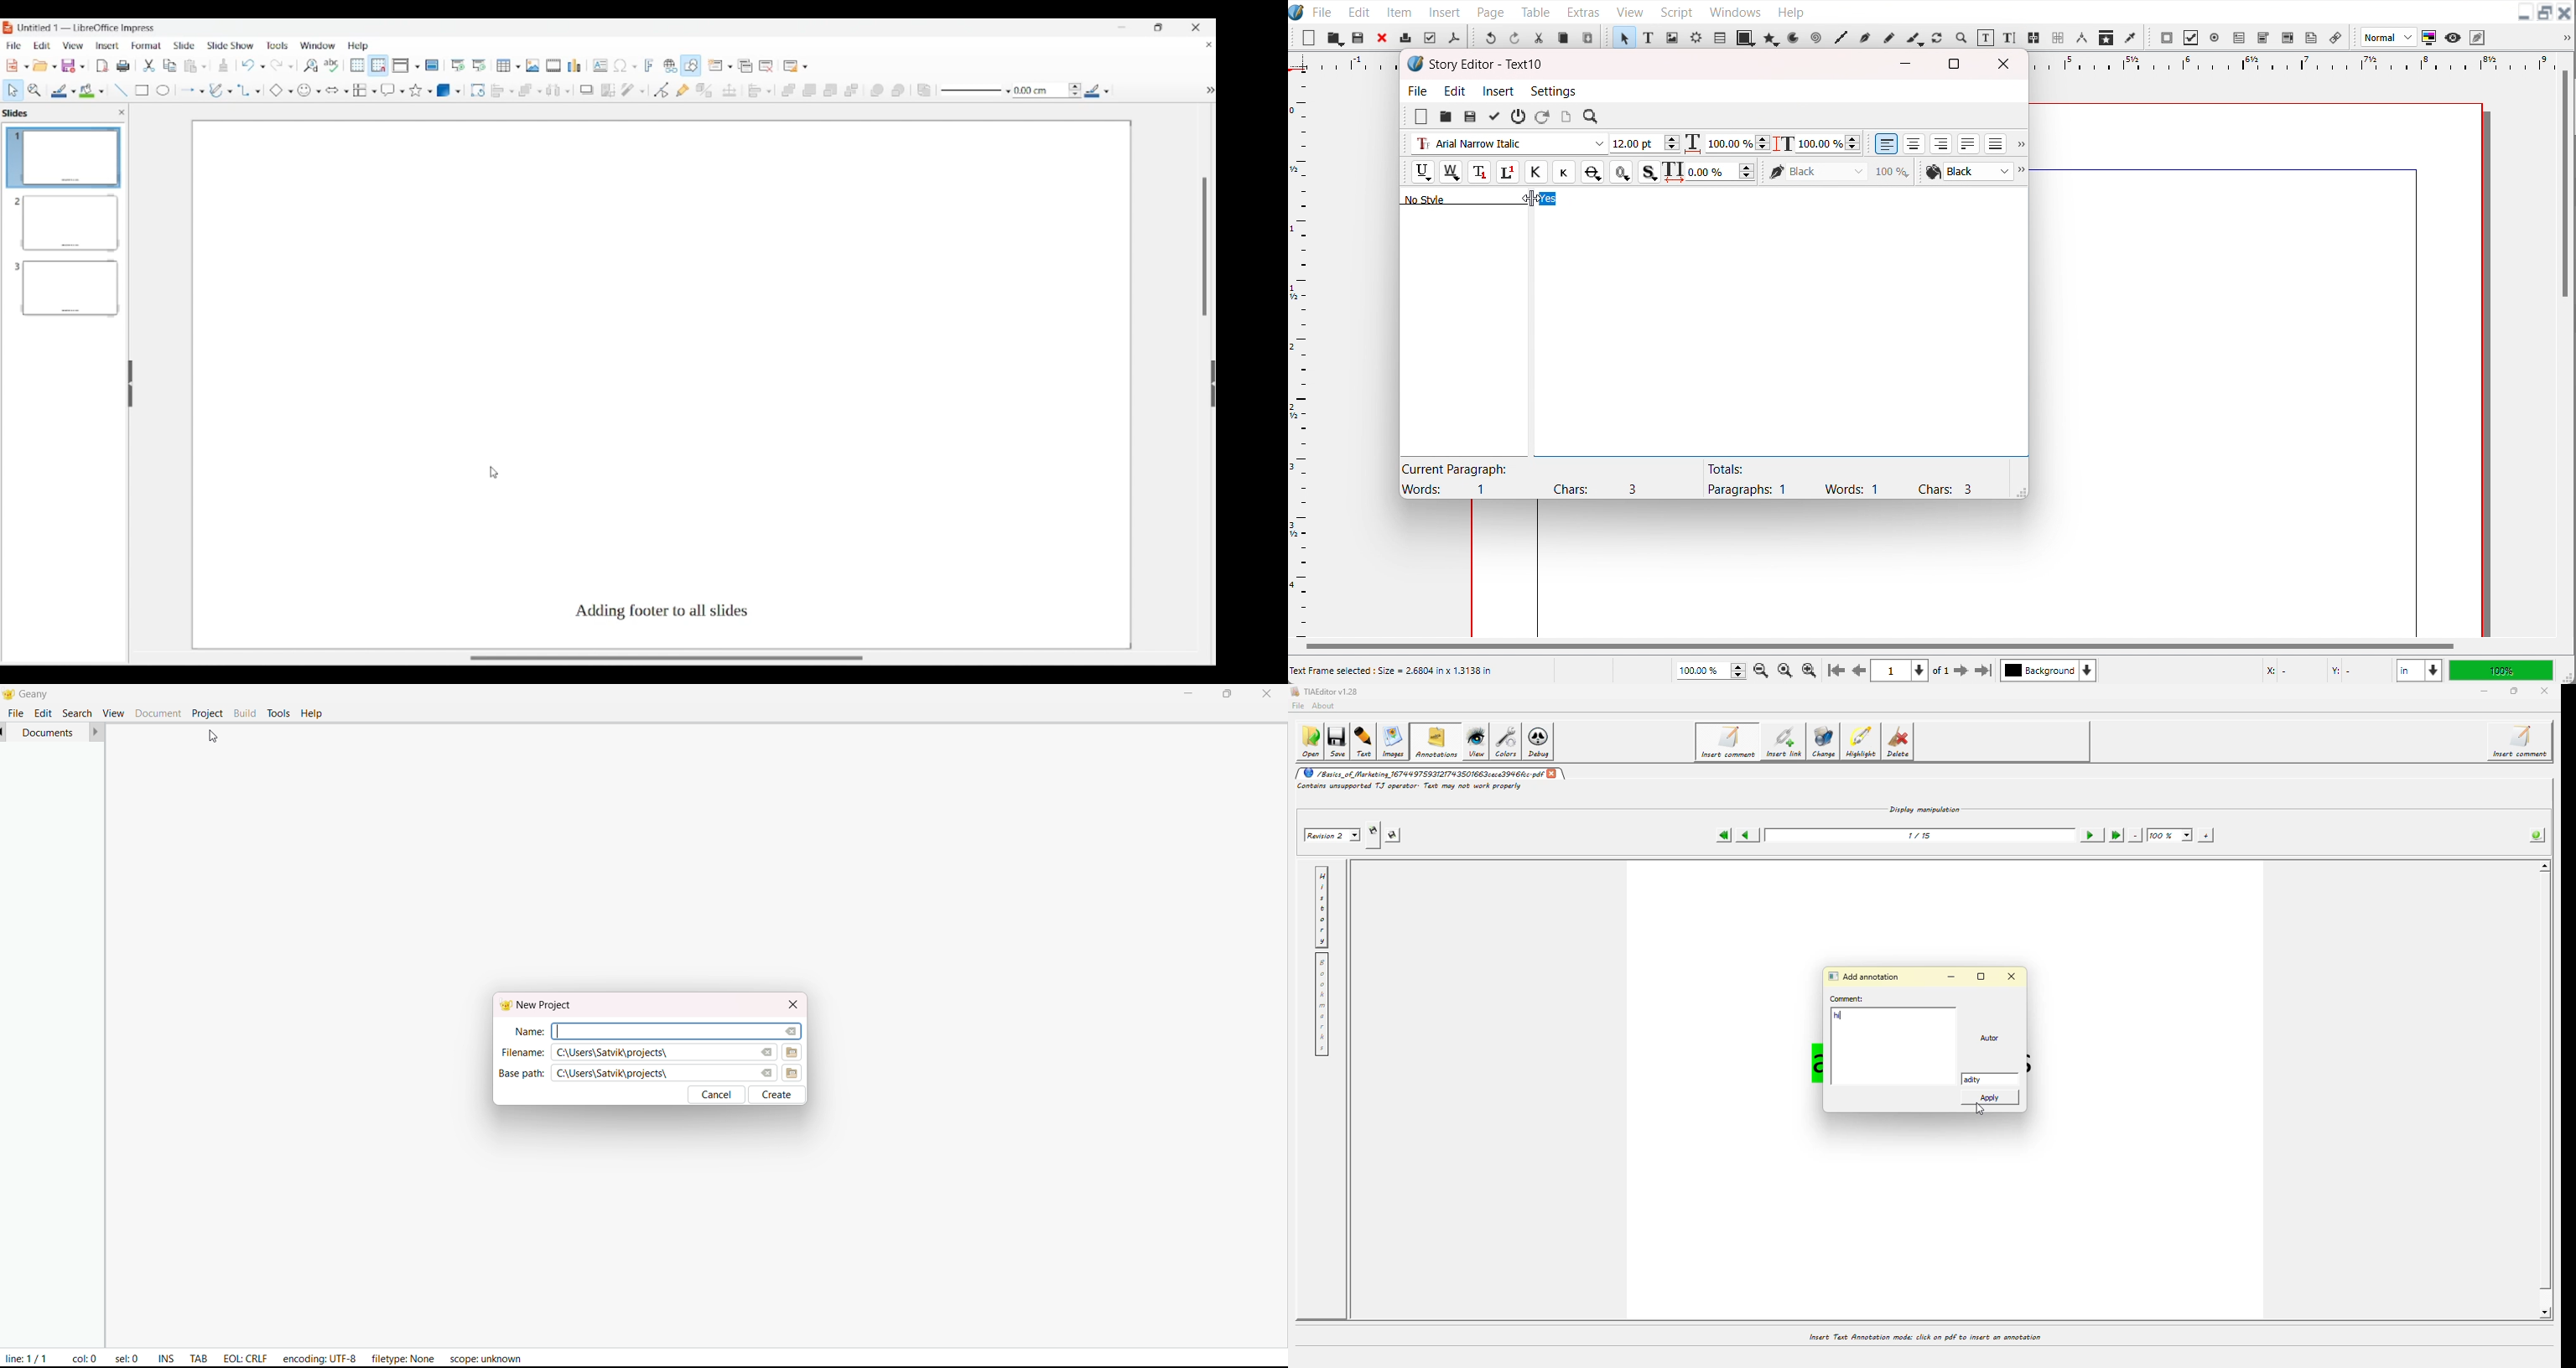  I want to click on Circle, so click(162, 91).